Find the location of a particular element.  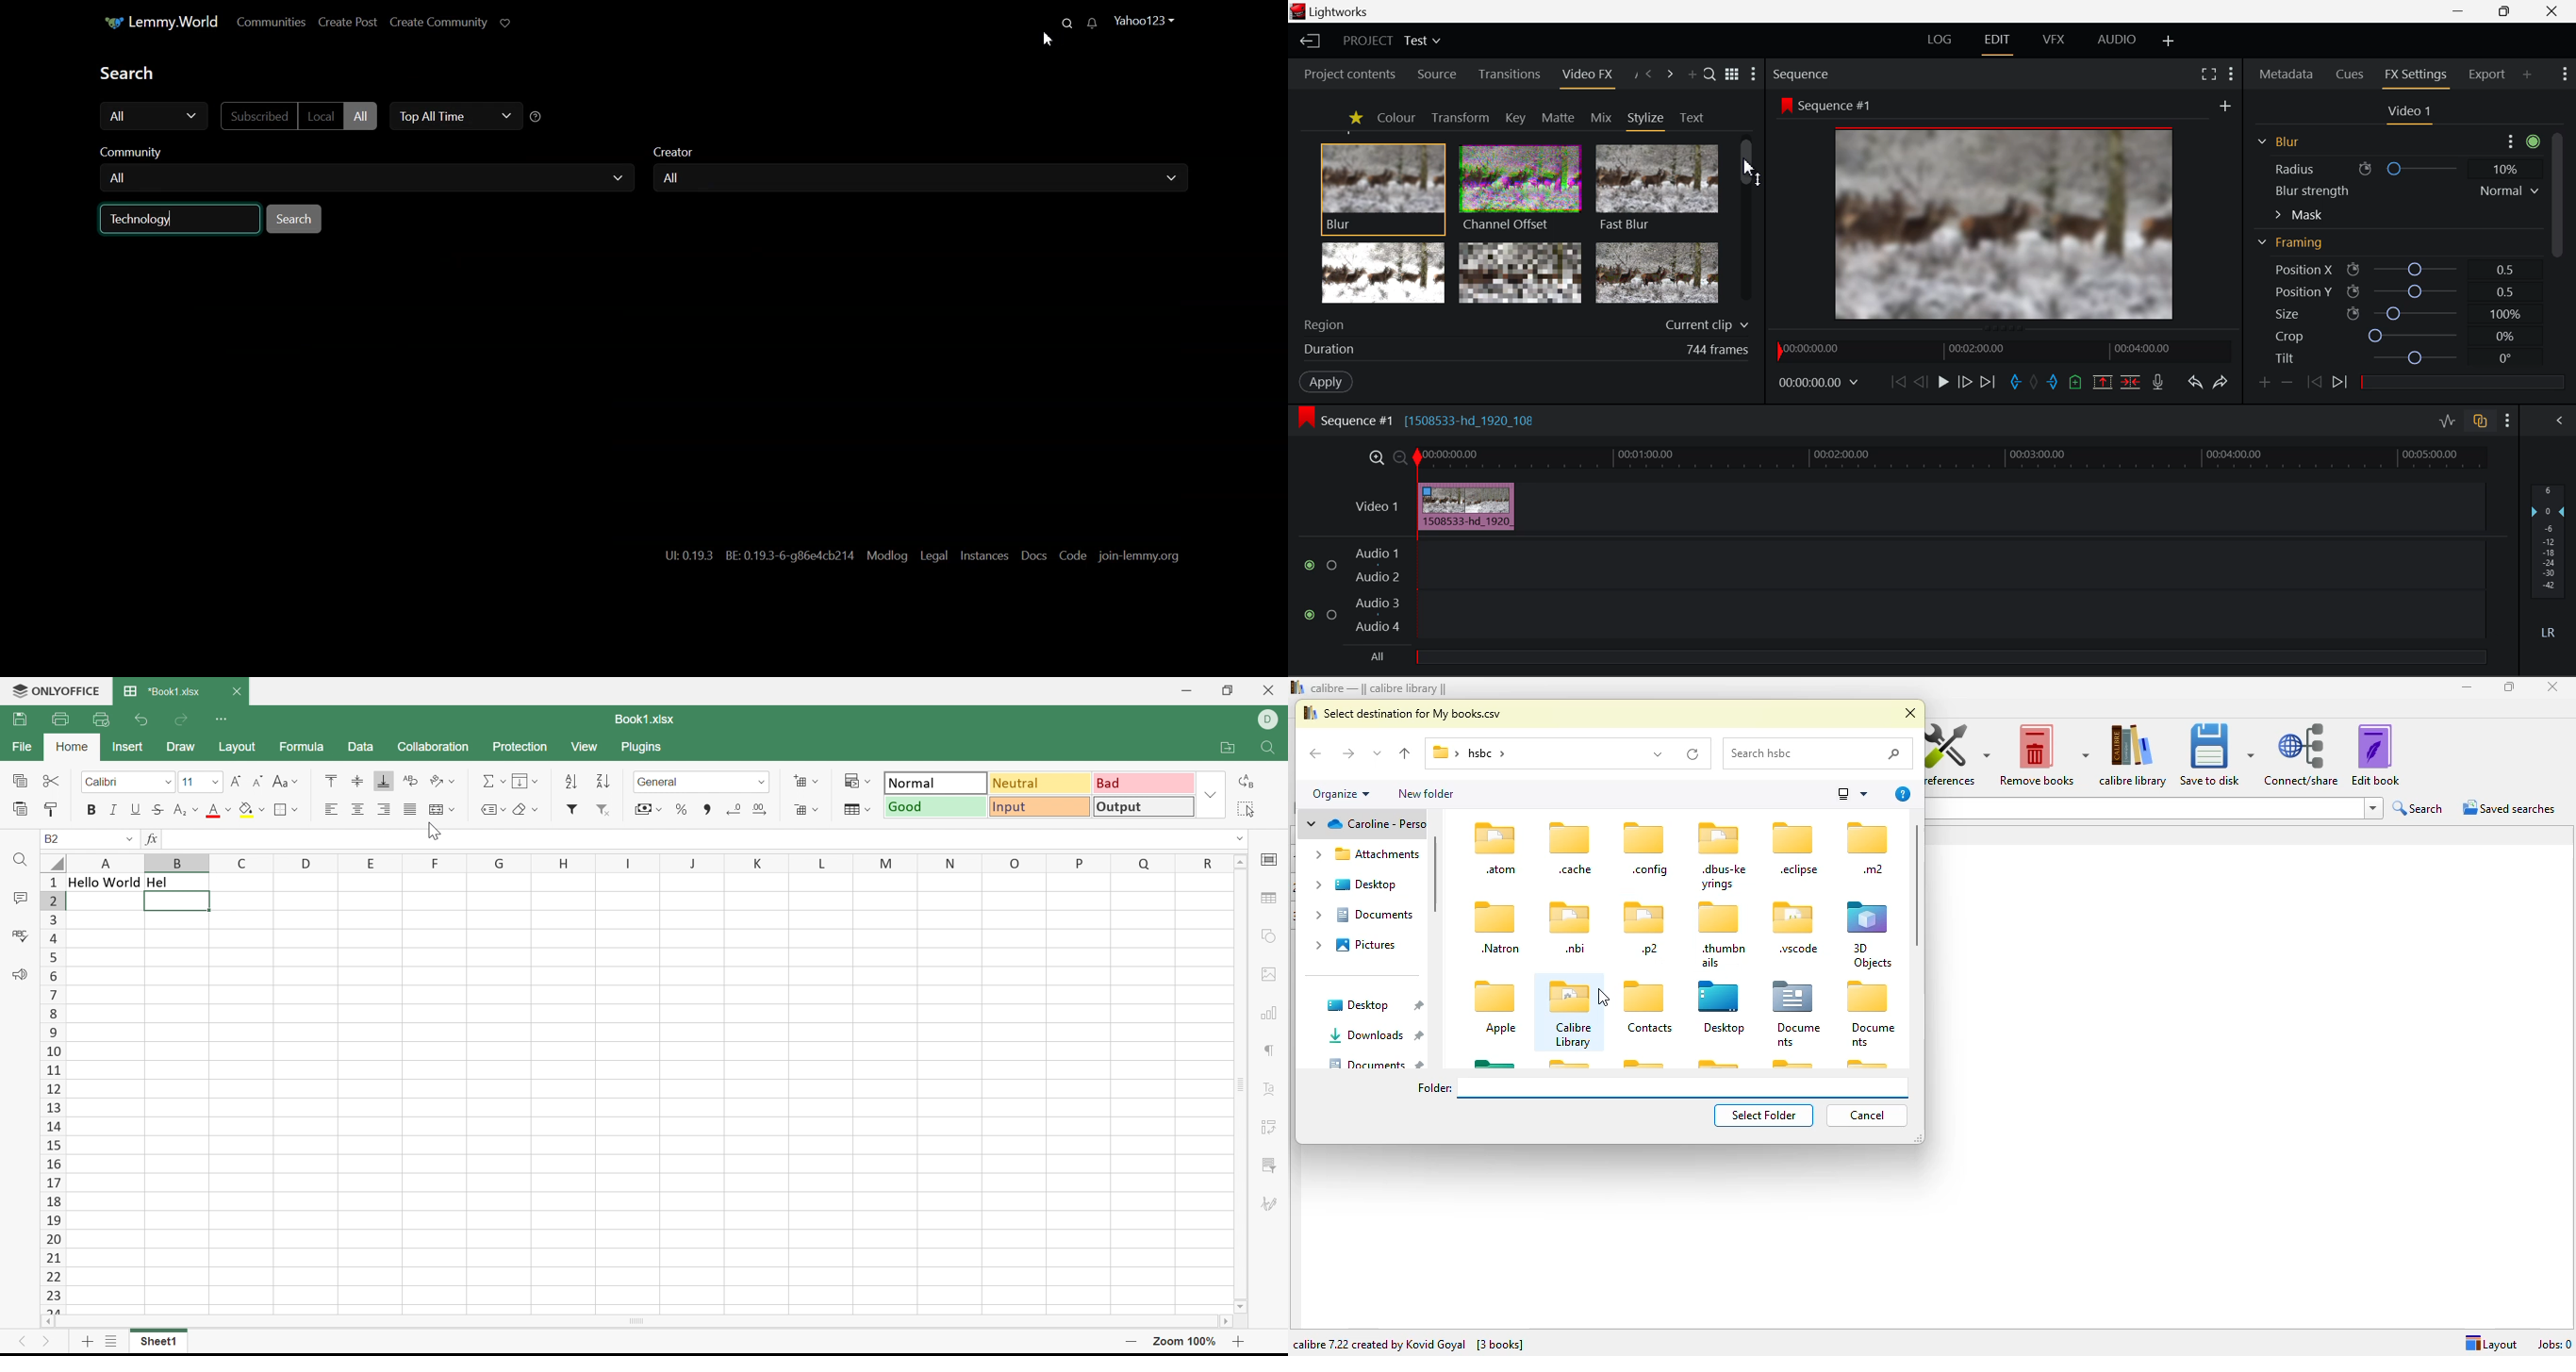

Jobs: 0 is located at coordinates (2554, 1344).